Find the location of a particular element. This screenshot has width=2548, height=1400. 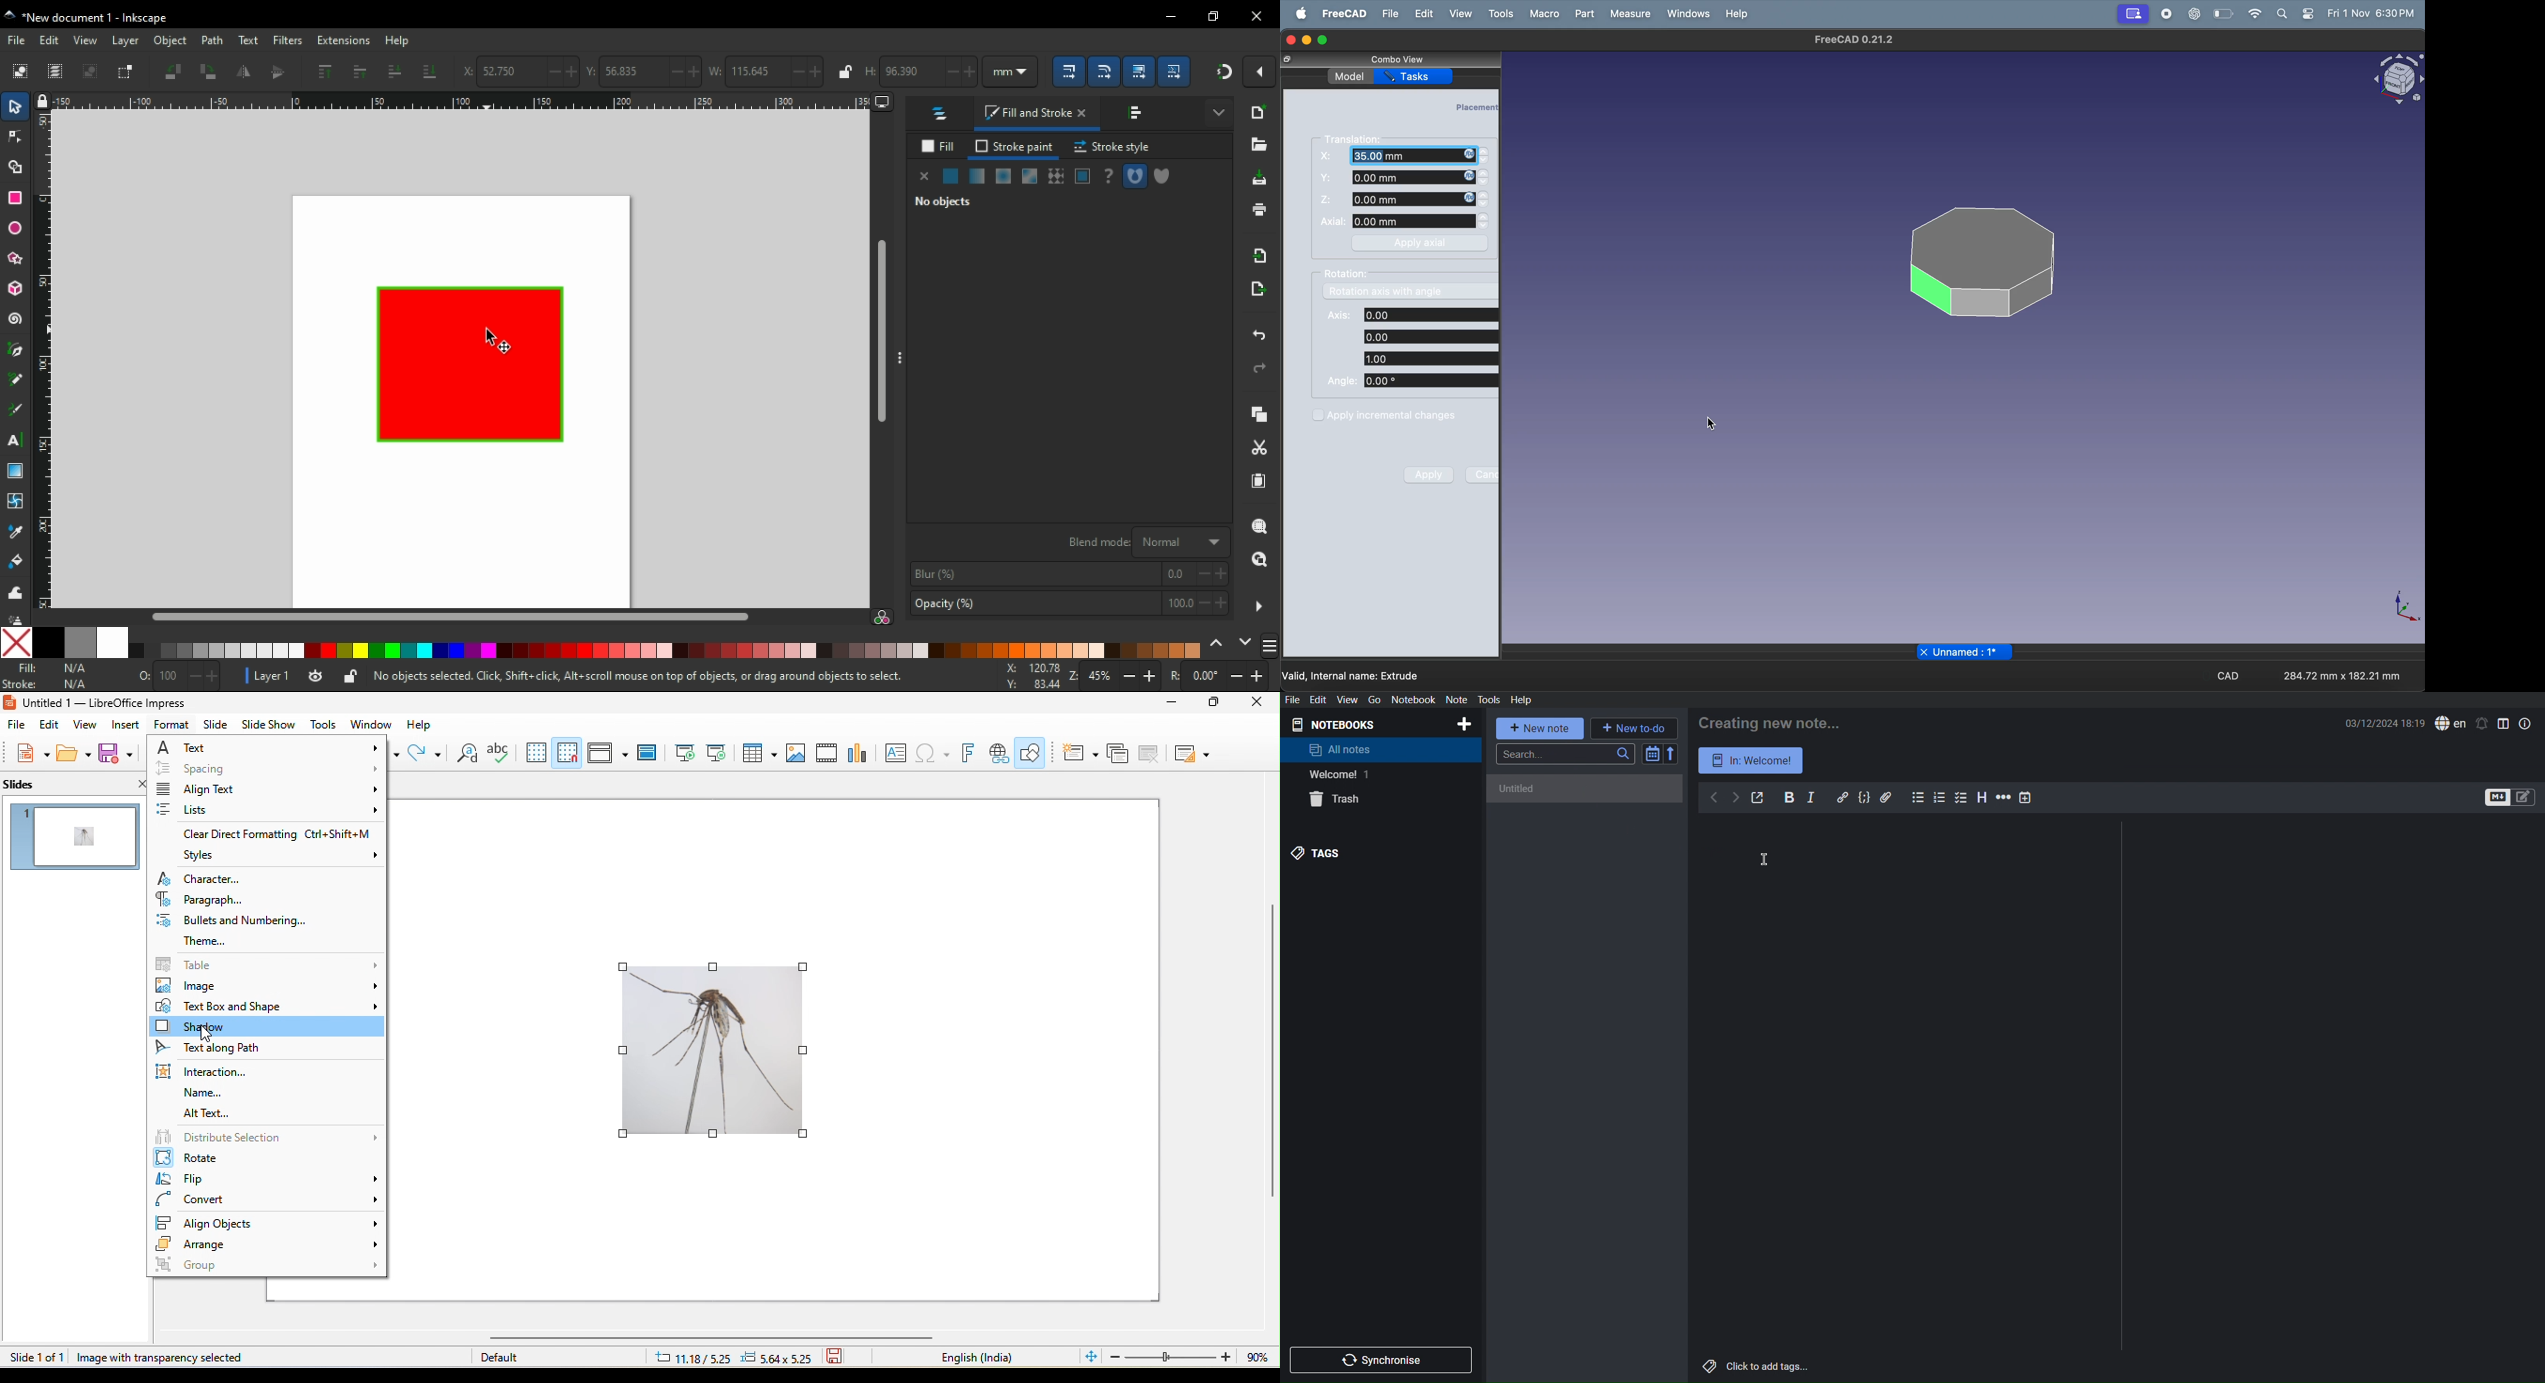

radial gradient is located at coordinates (1003, 177).